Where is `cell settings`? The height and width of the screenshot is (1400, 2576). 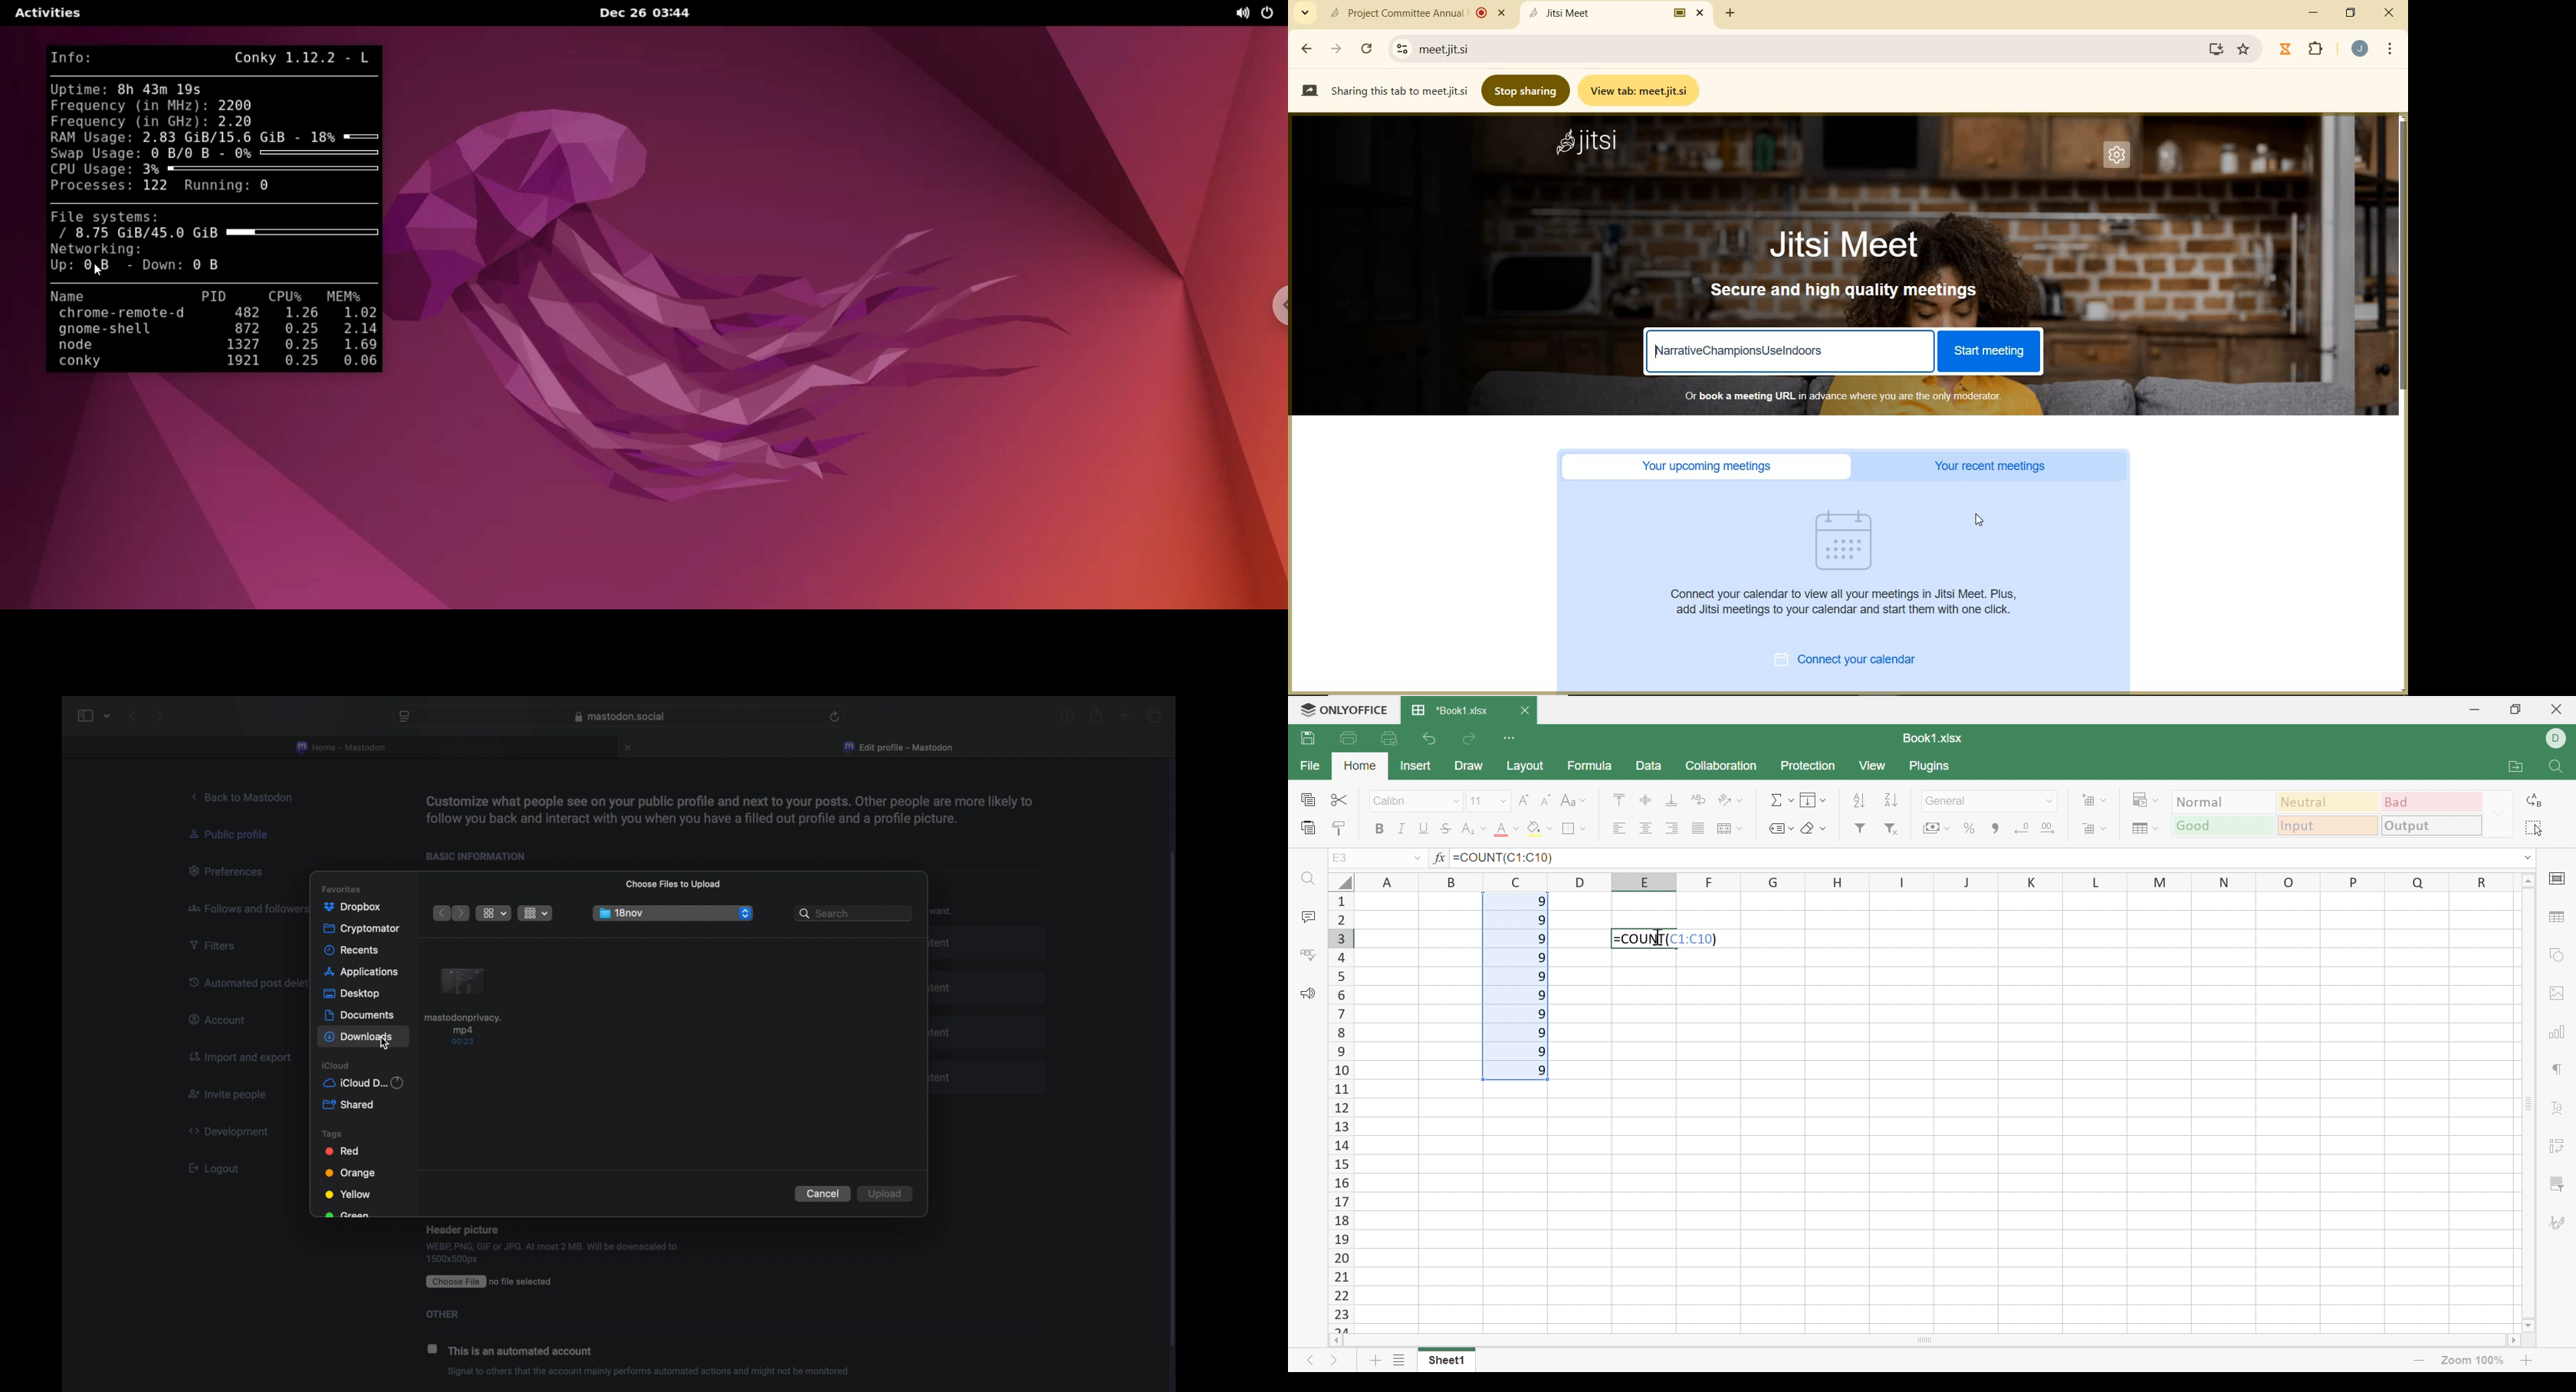 cell settings is located at coordinates (2558, 880).